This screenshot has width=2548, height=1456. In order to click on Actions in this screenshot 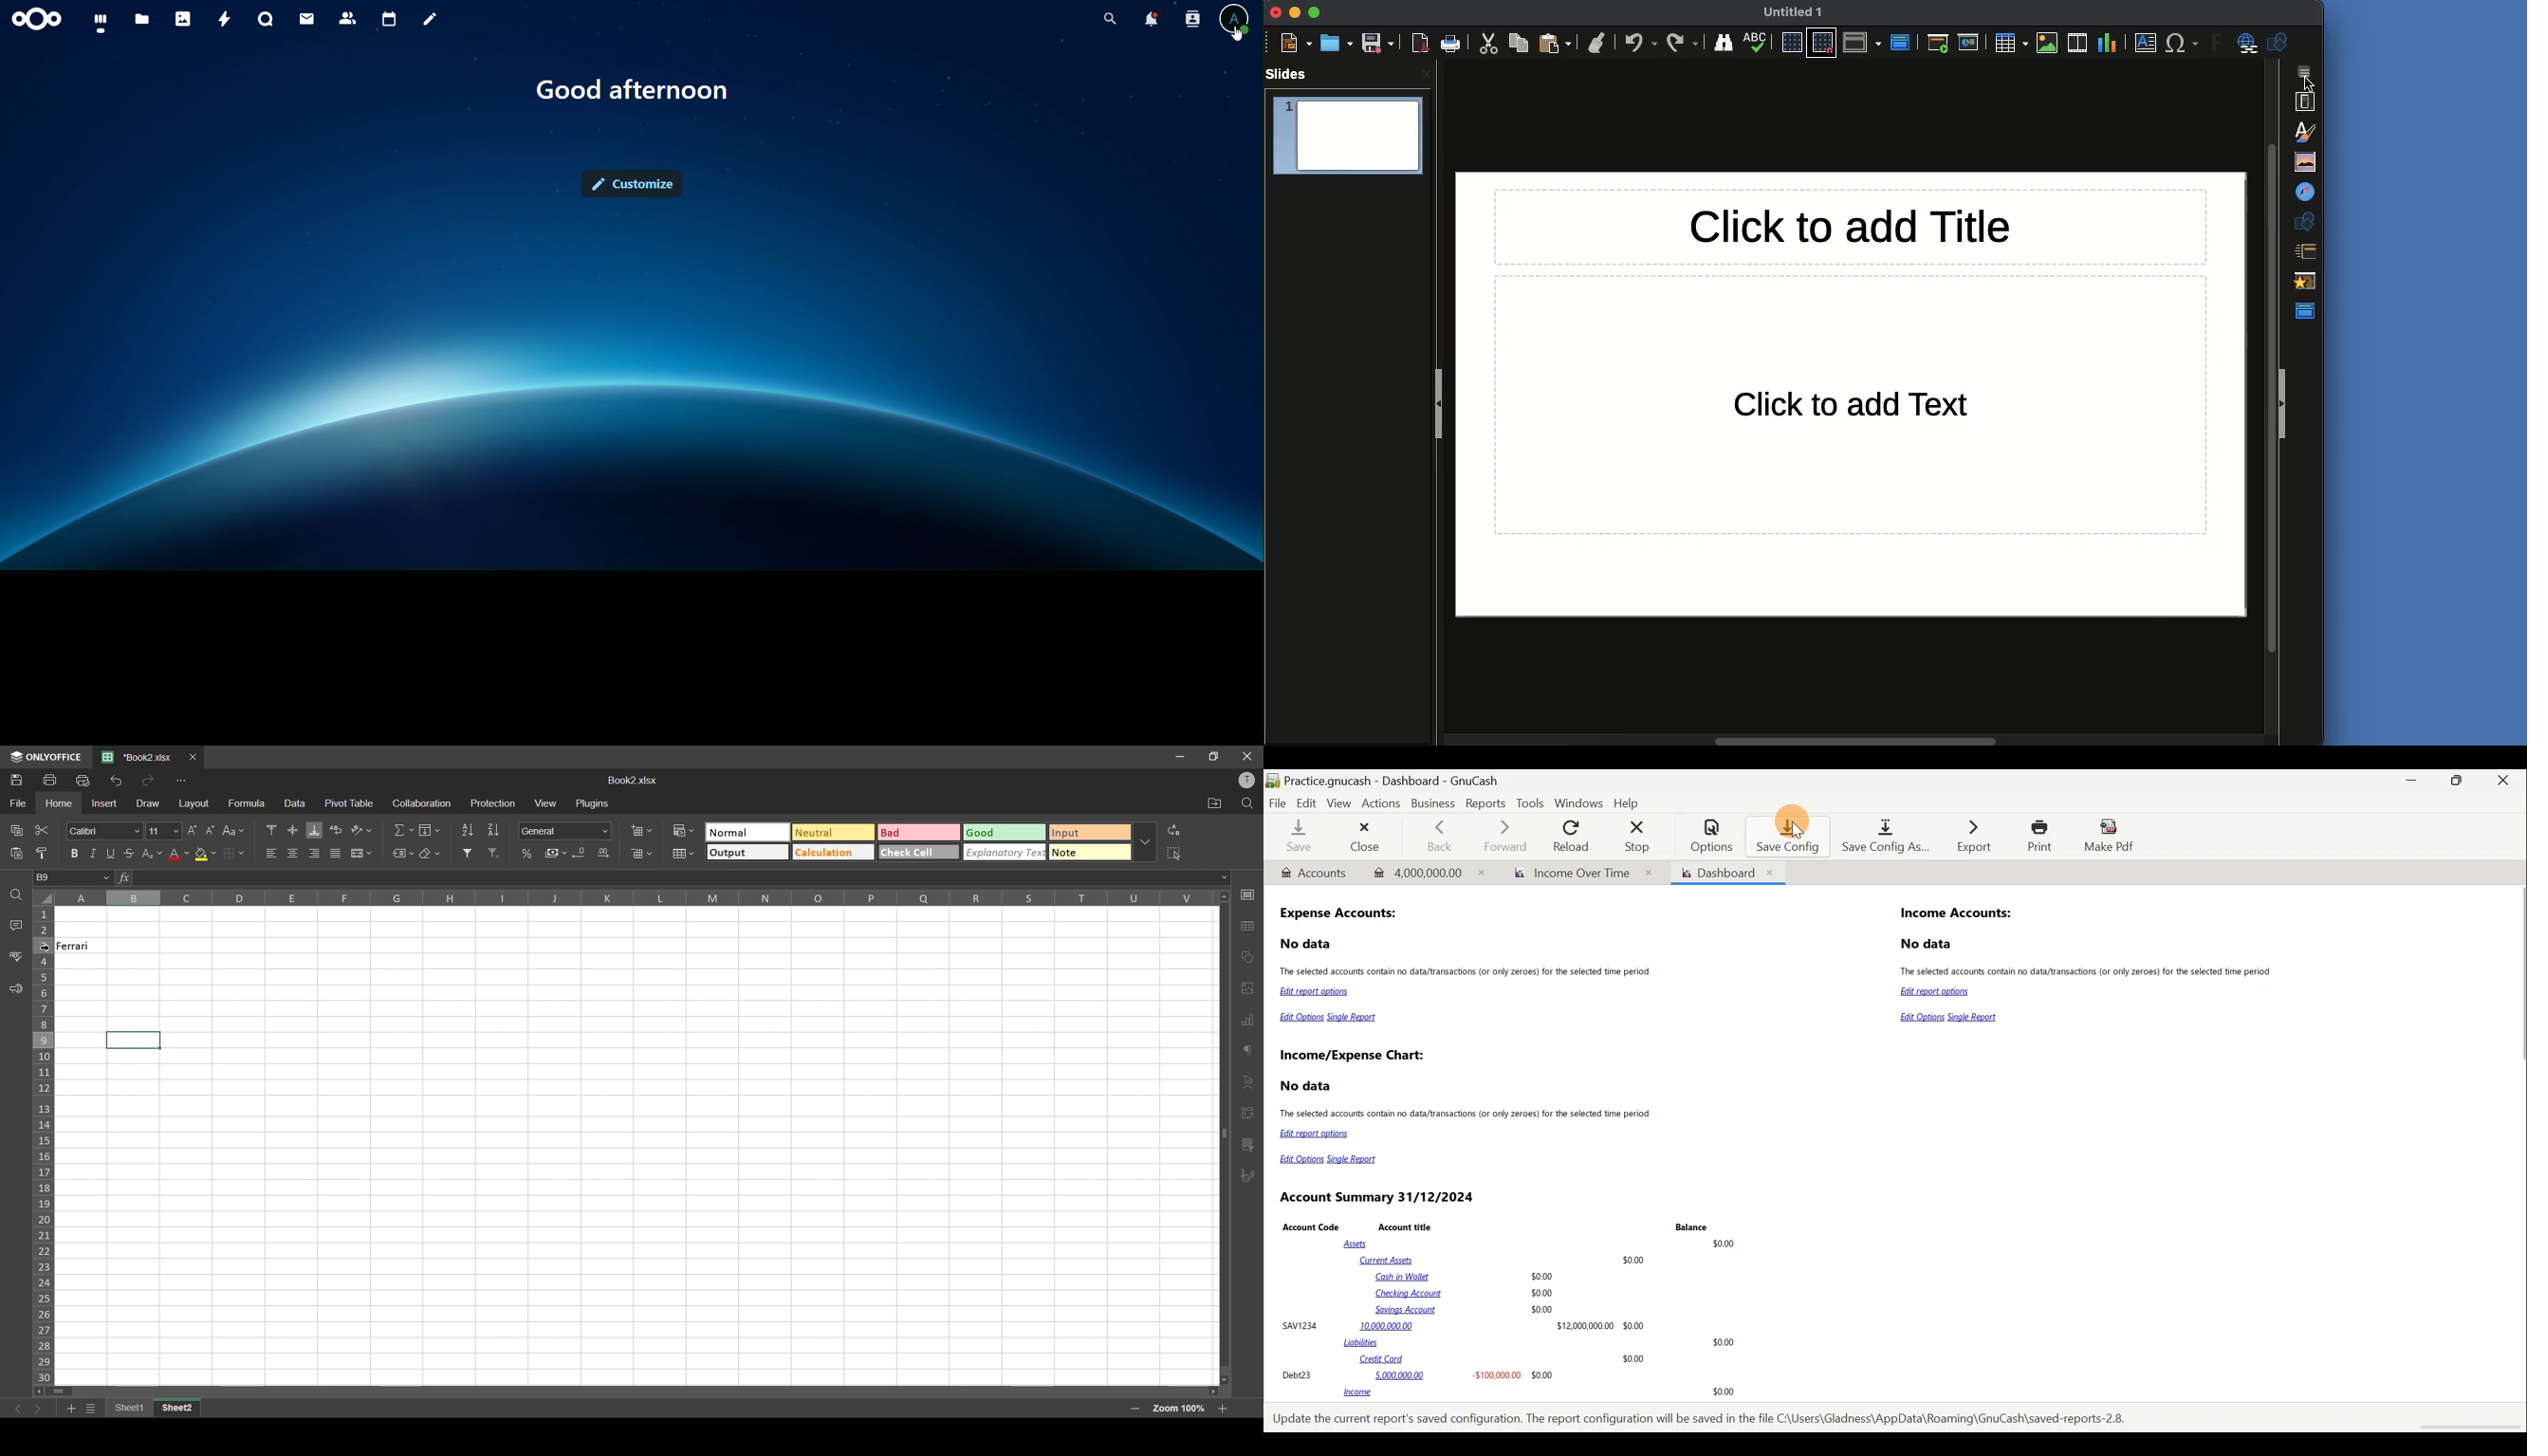, I will do `click(1384, 807)`.